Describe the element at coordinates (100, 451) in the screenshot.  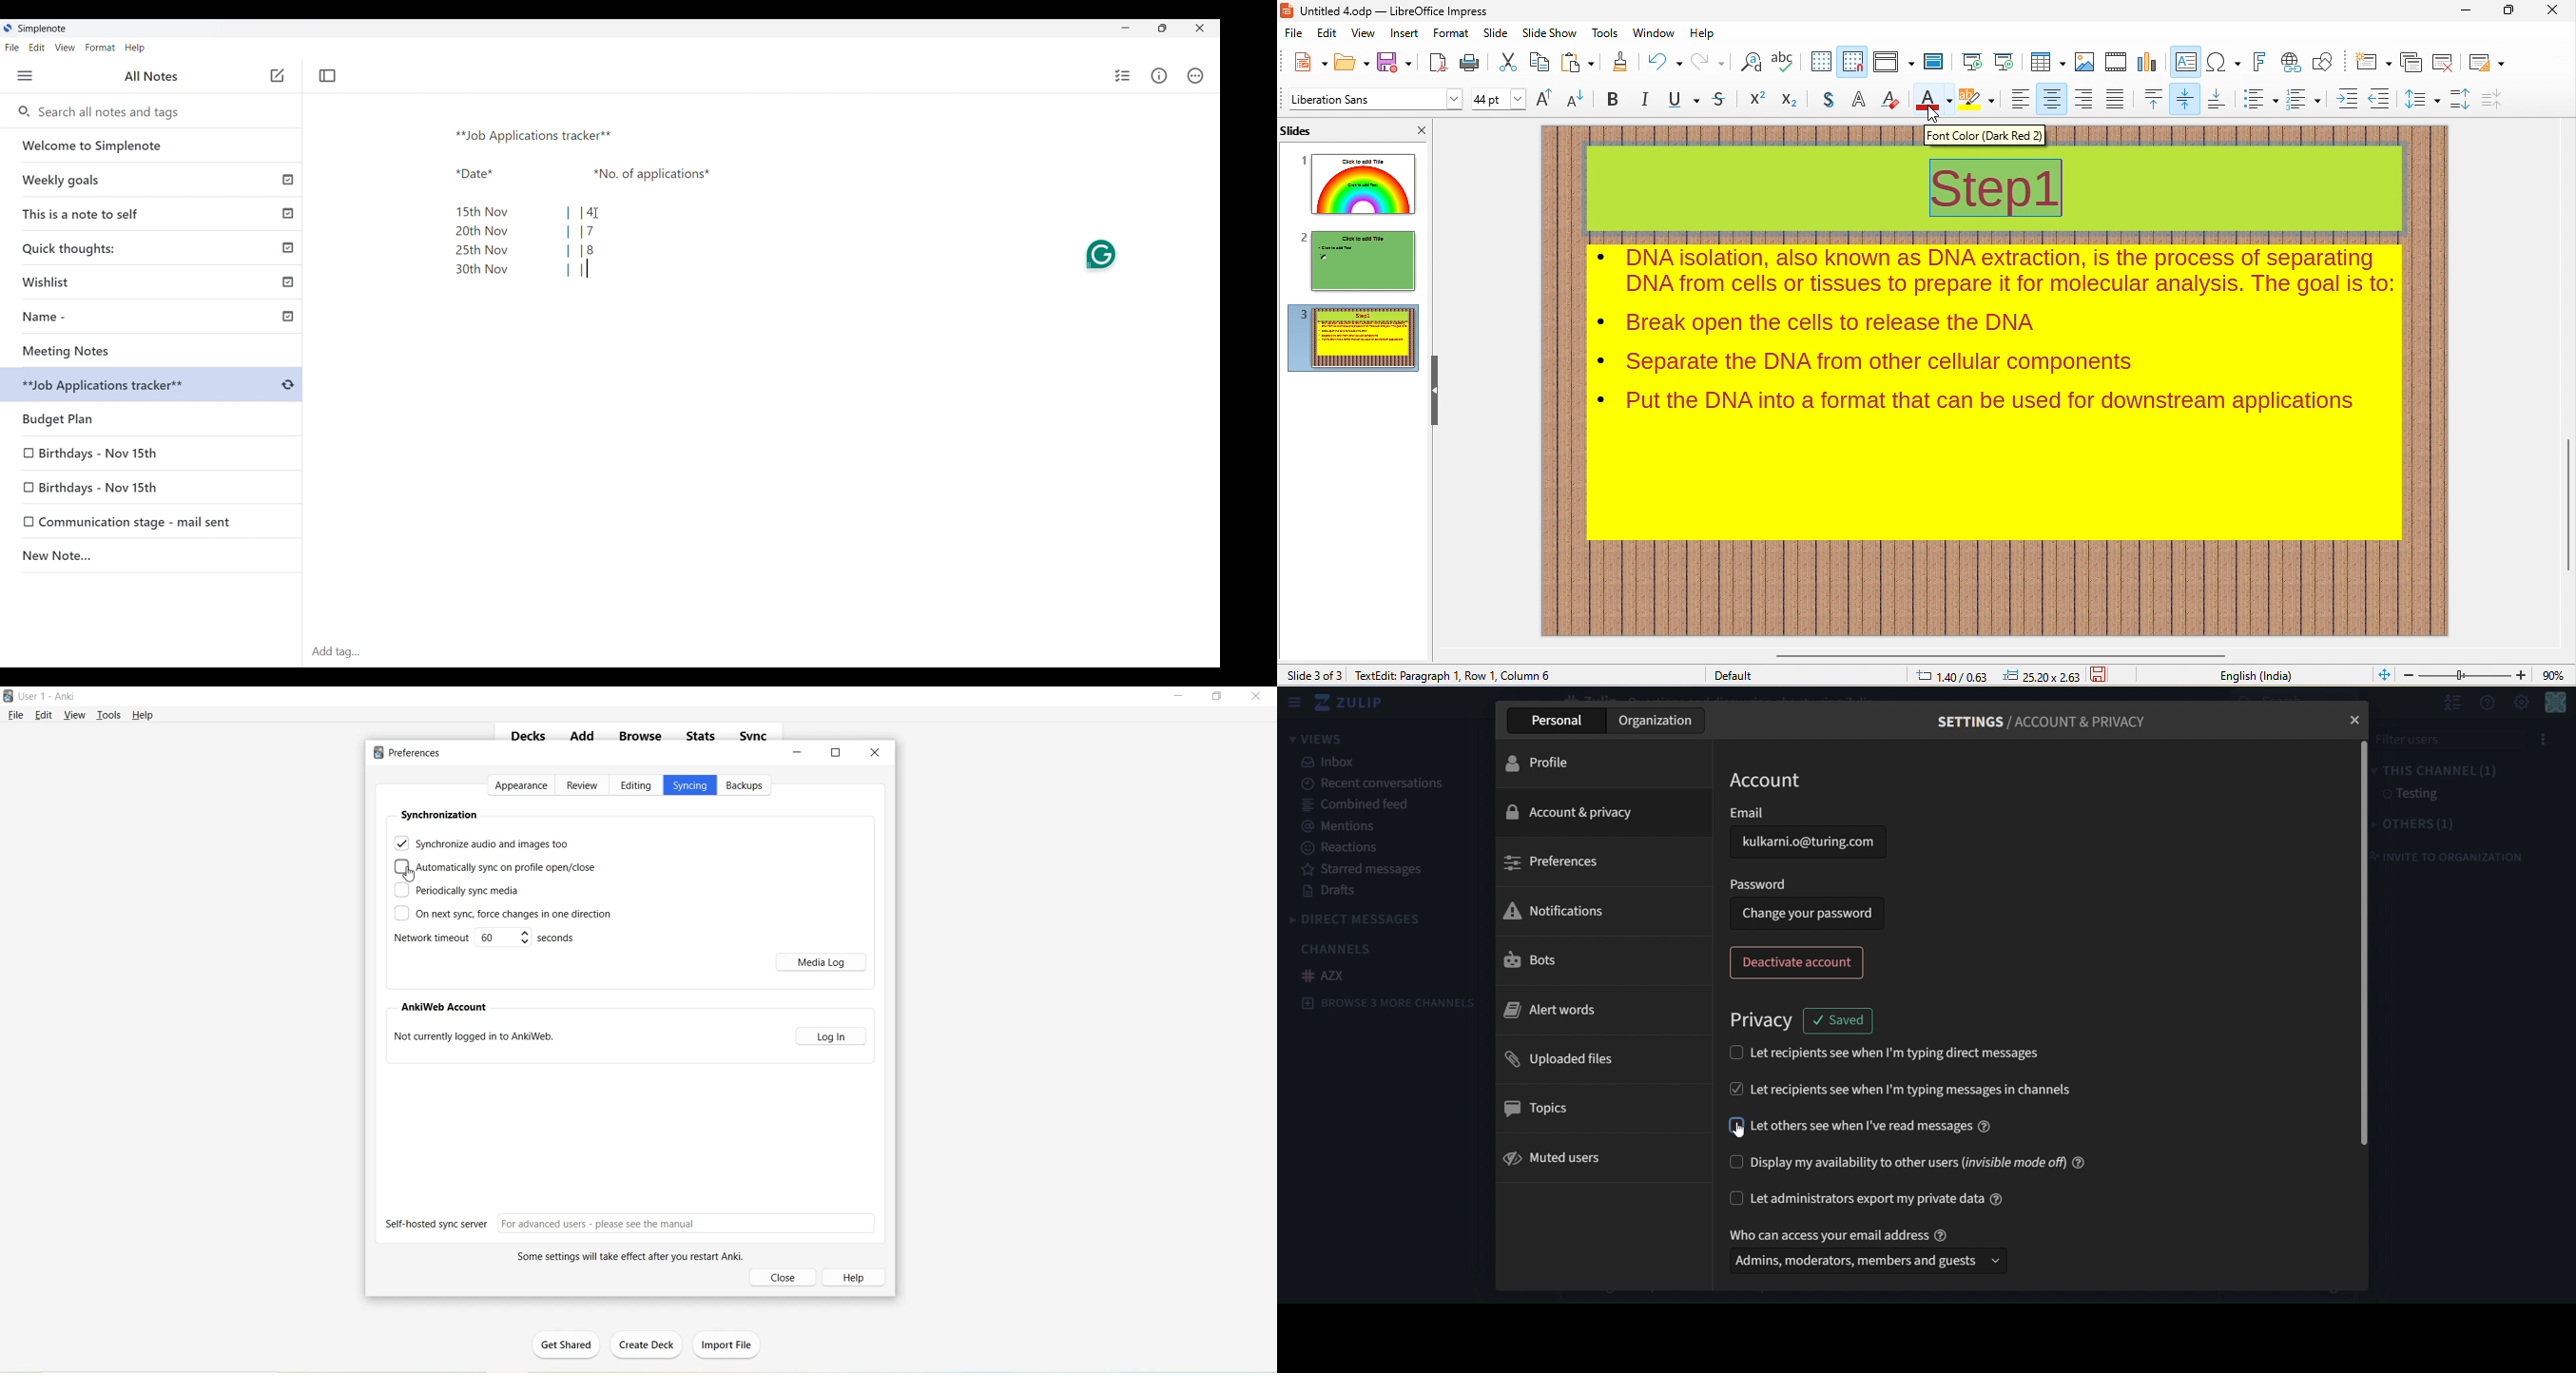
I see `Birthdays - Nov 15th` at that location.